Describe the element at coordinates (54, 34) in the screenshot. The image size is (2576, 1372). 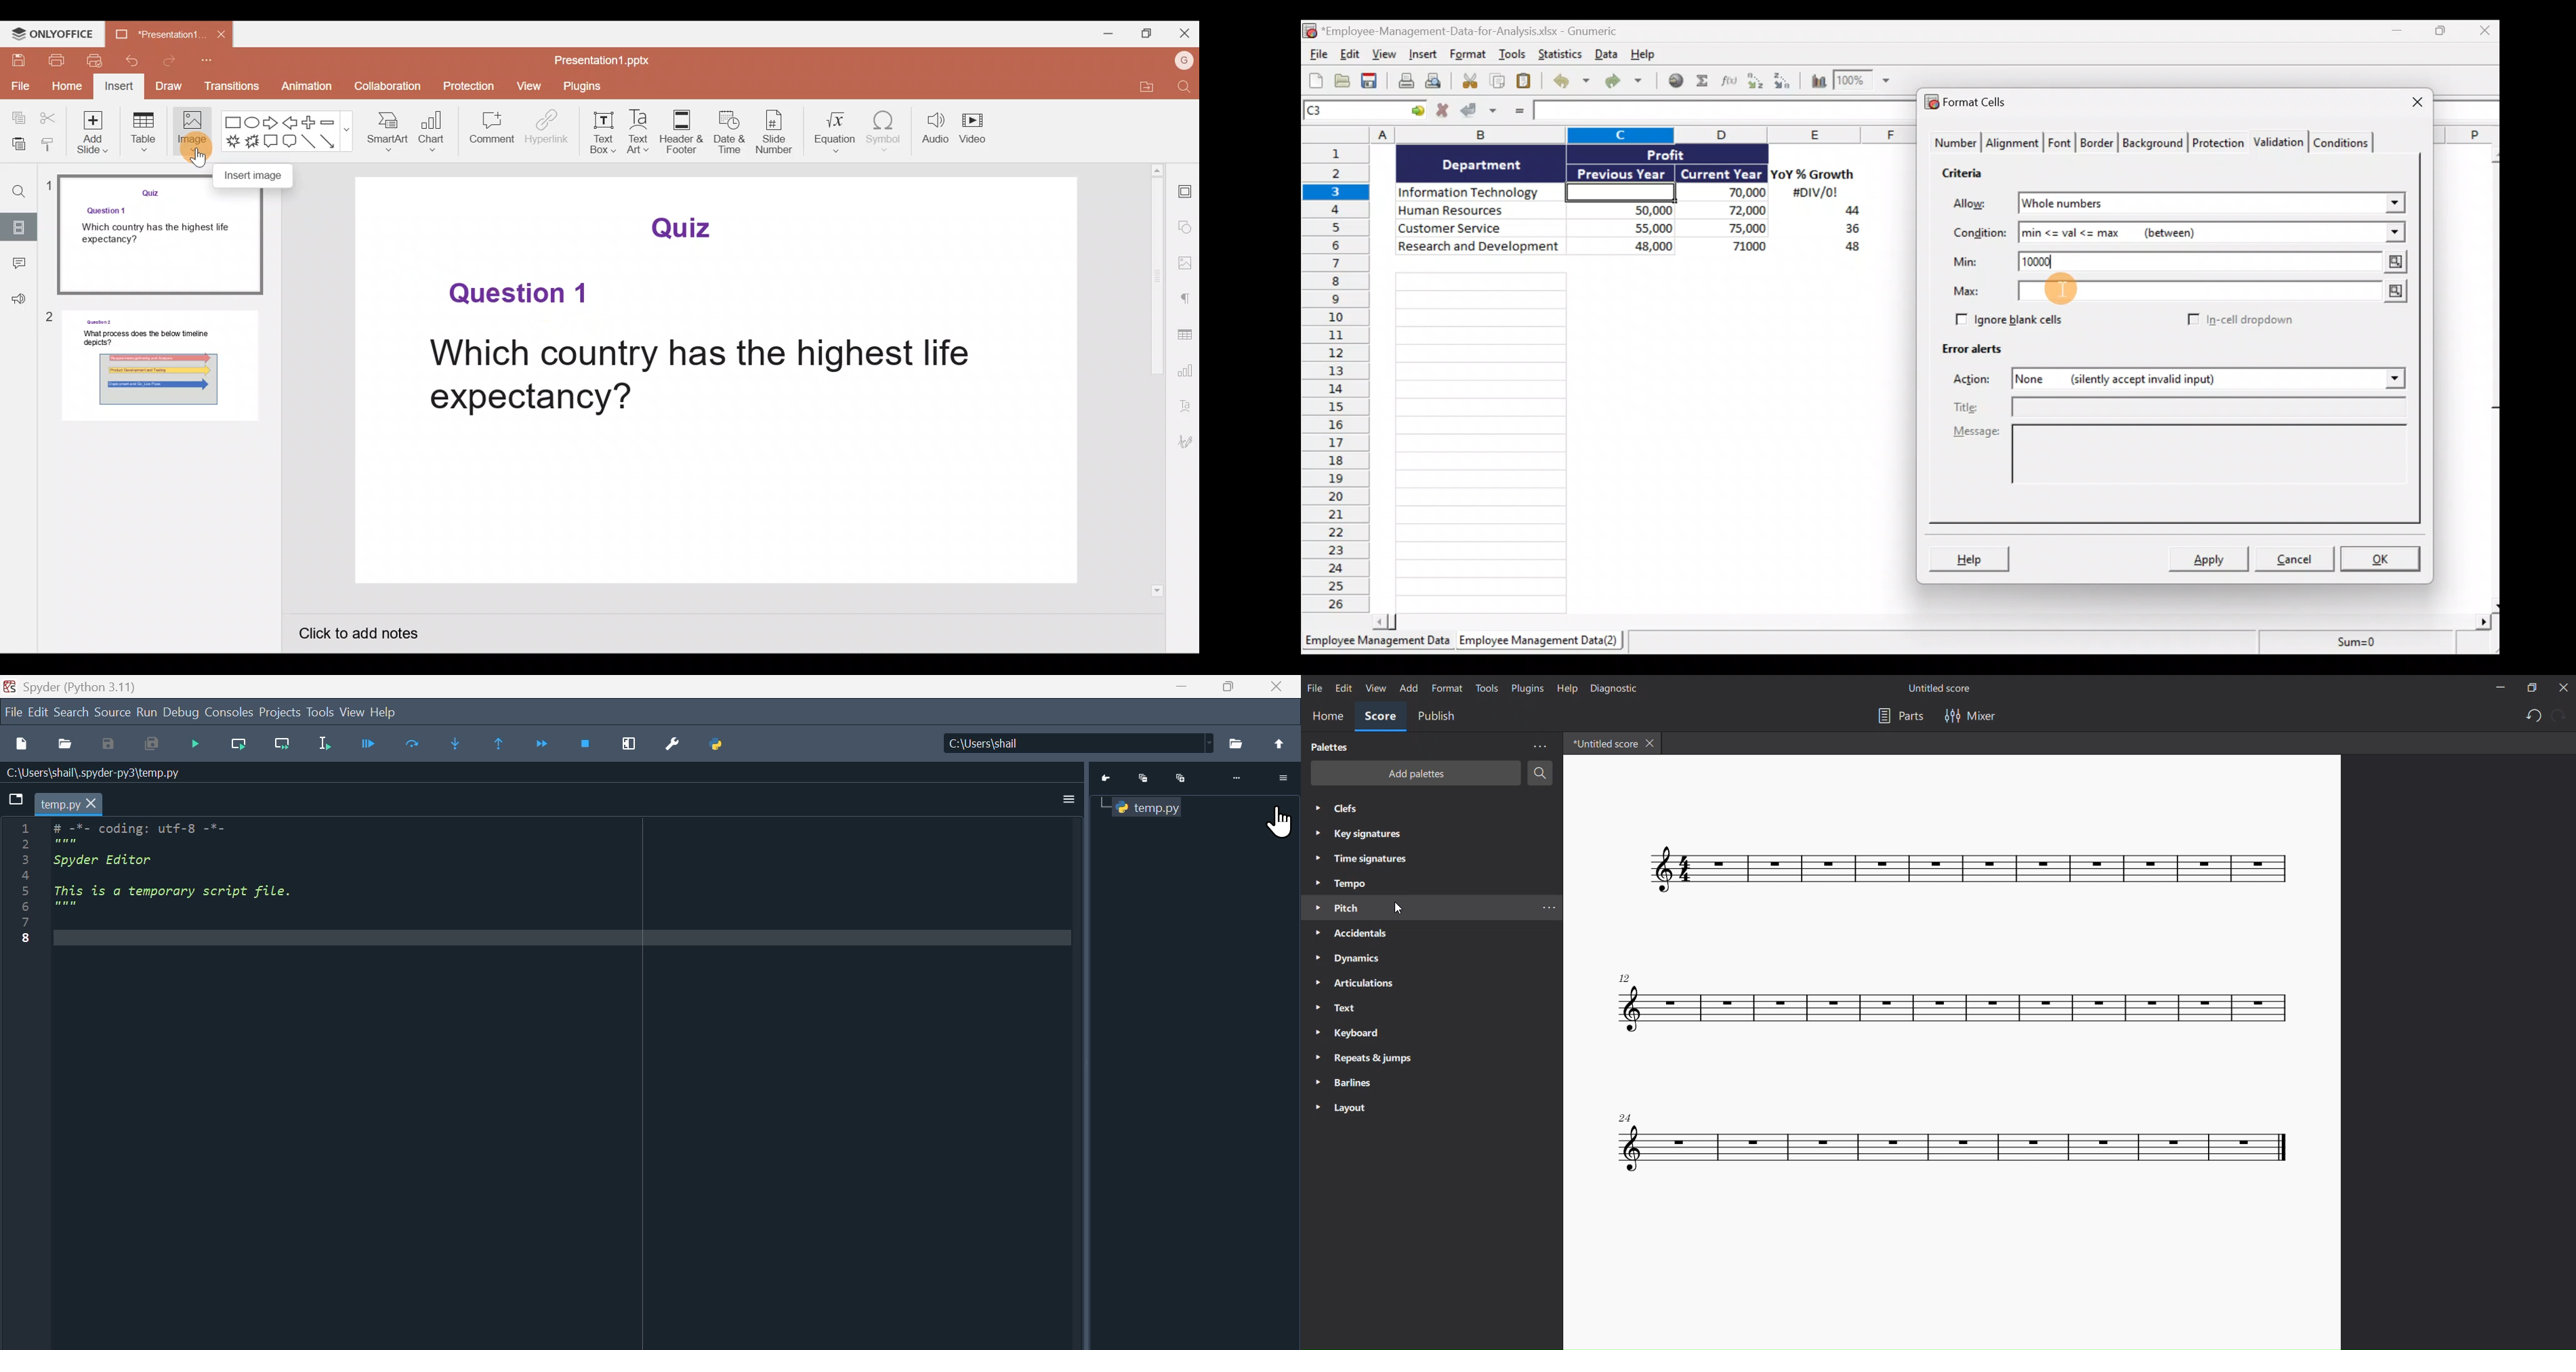
I see `ONLYOFFICE` at that location.